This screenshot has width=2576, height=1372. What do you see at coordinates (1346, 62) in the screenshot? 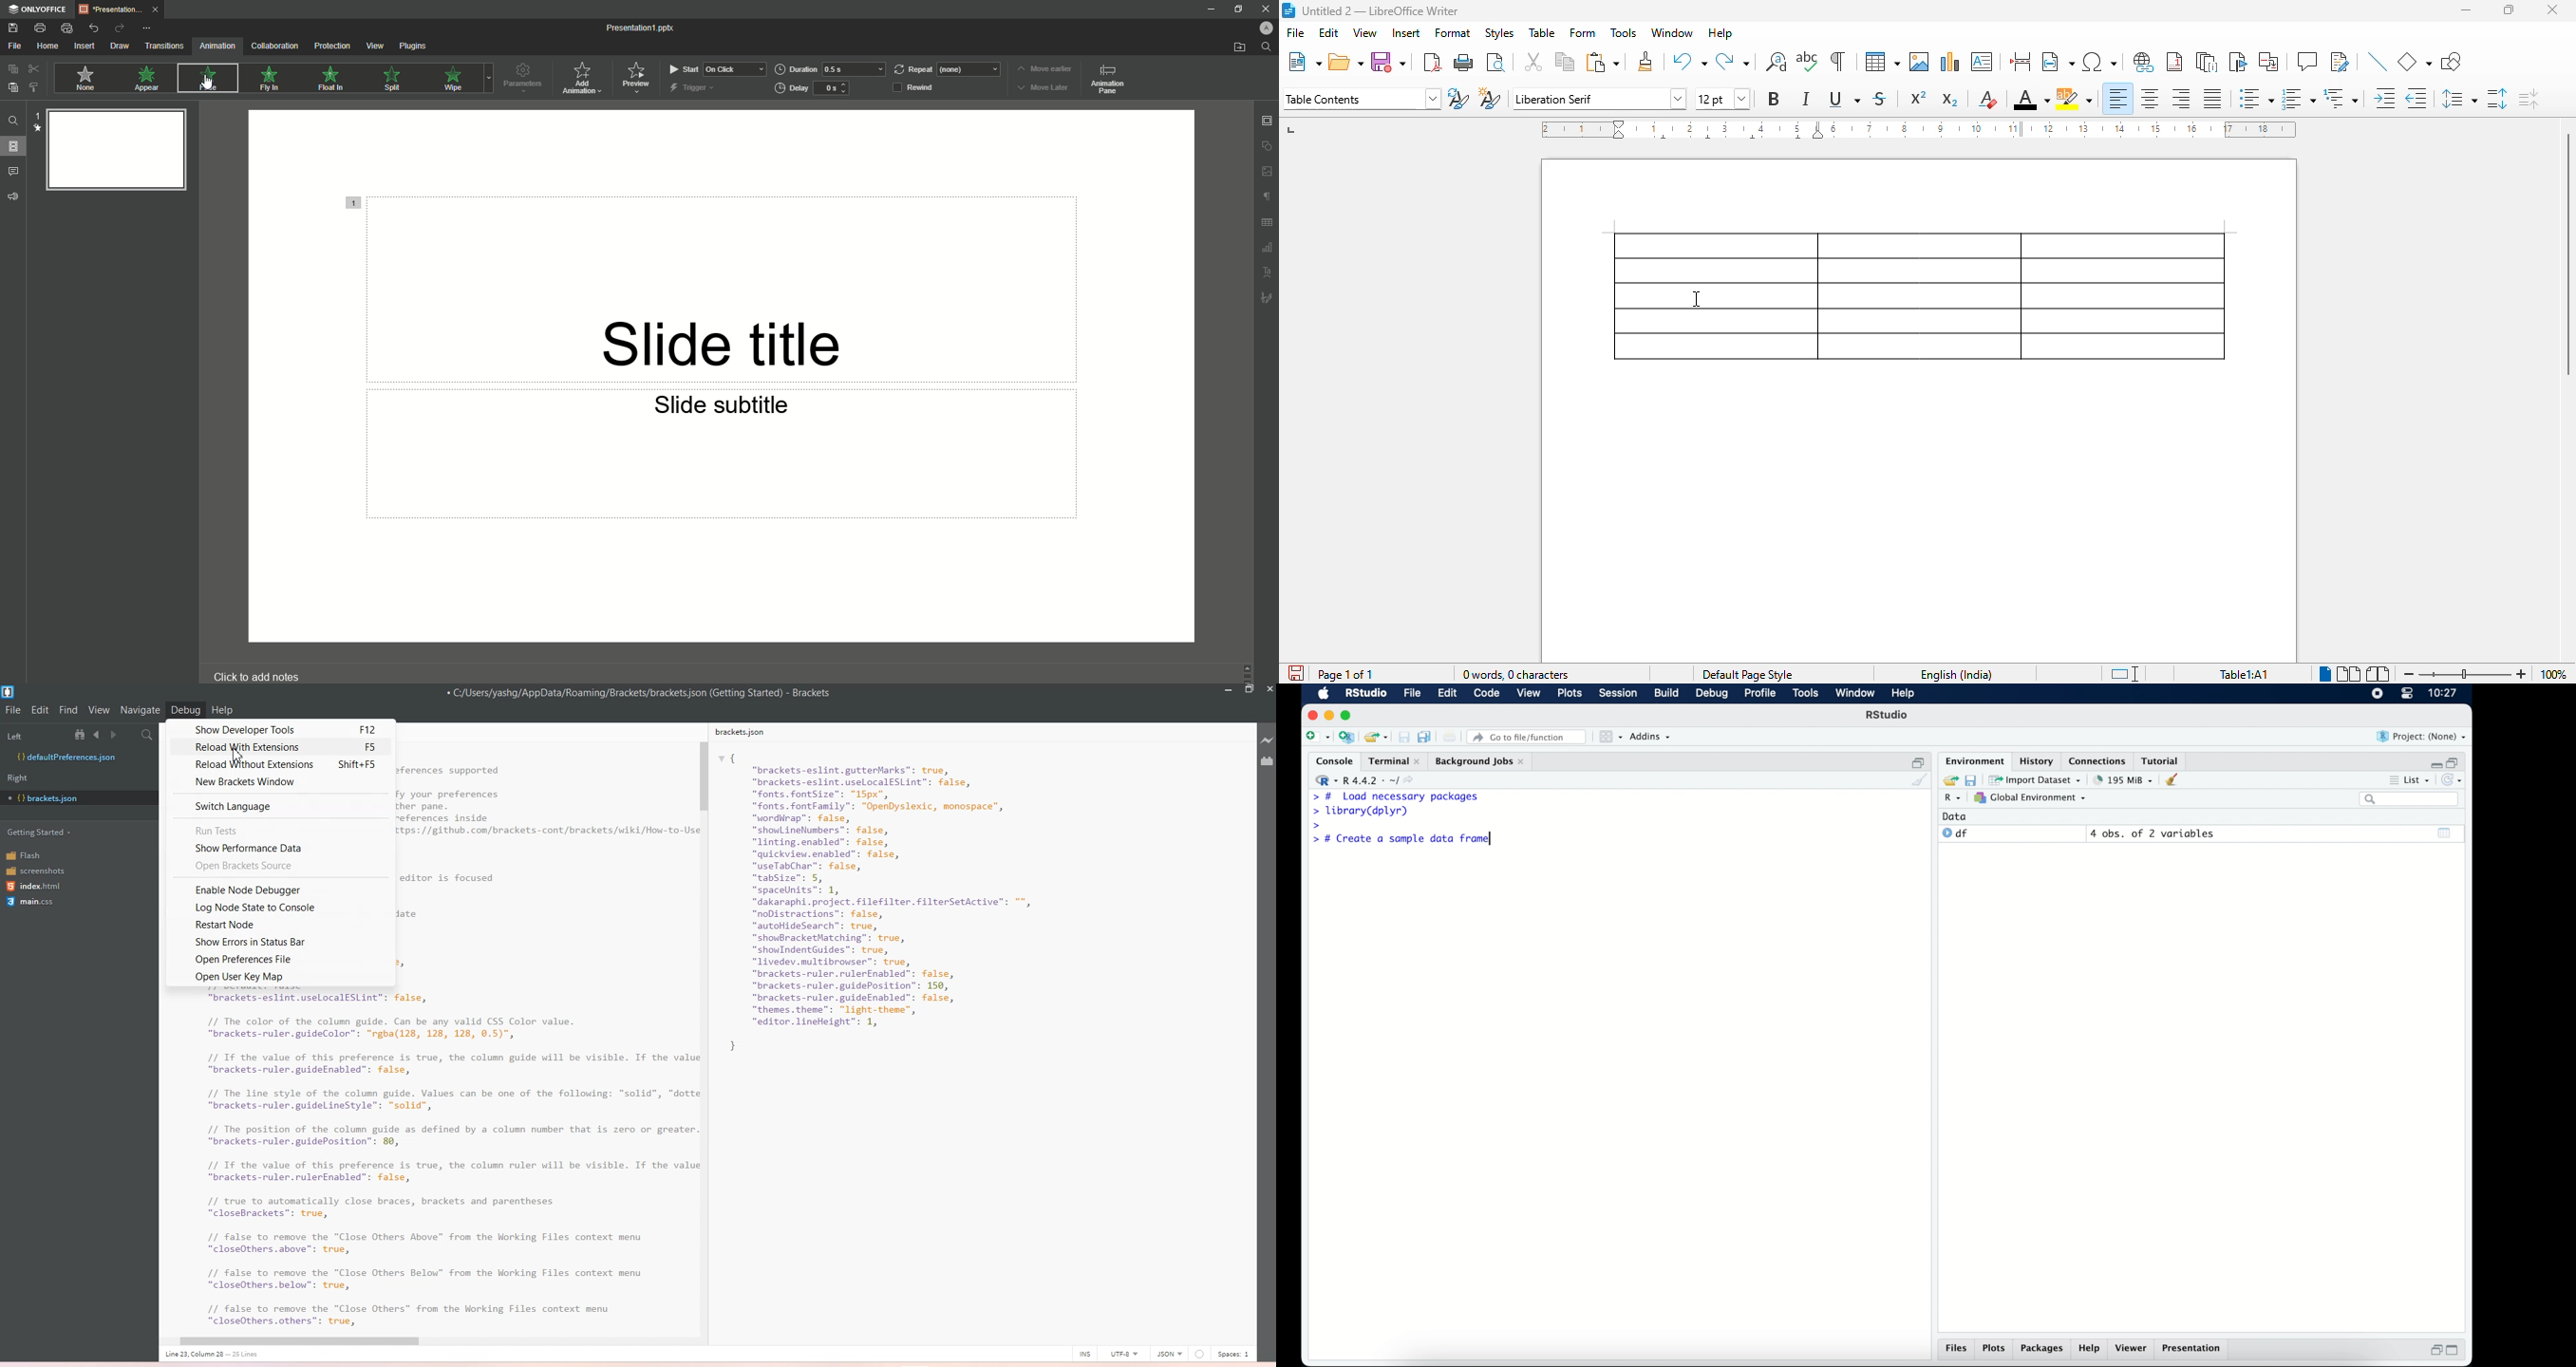
I see `open` at bounding box center [1346, 62].